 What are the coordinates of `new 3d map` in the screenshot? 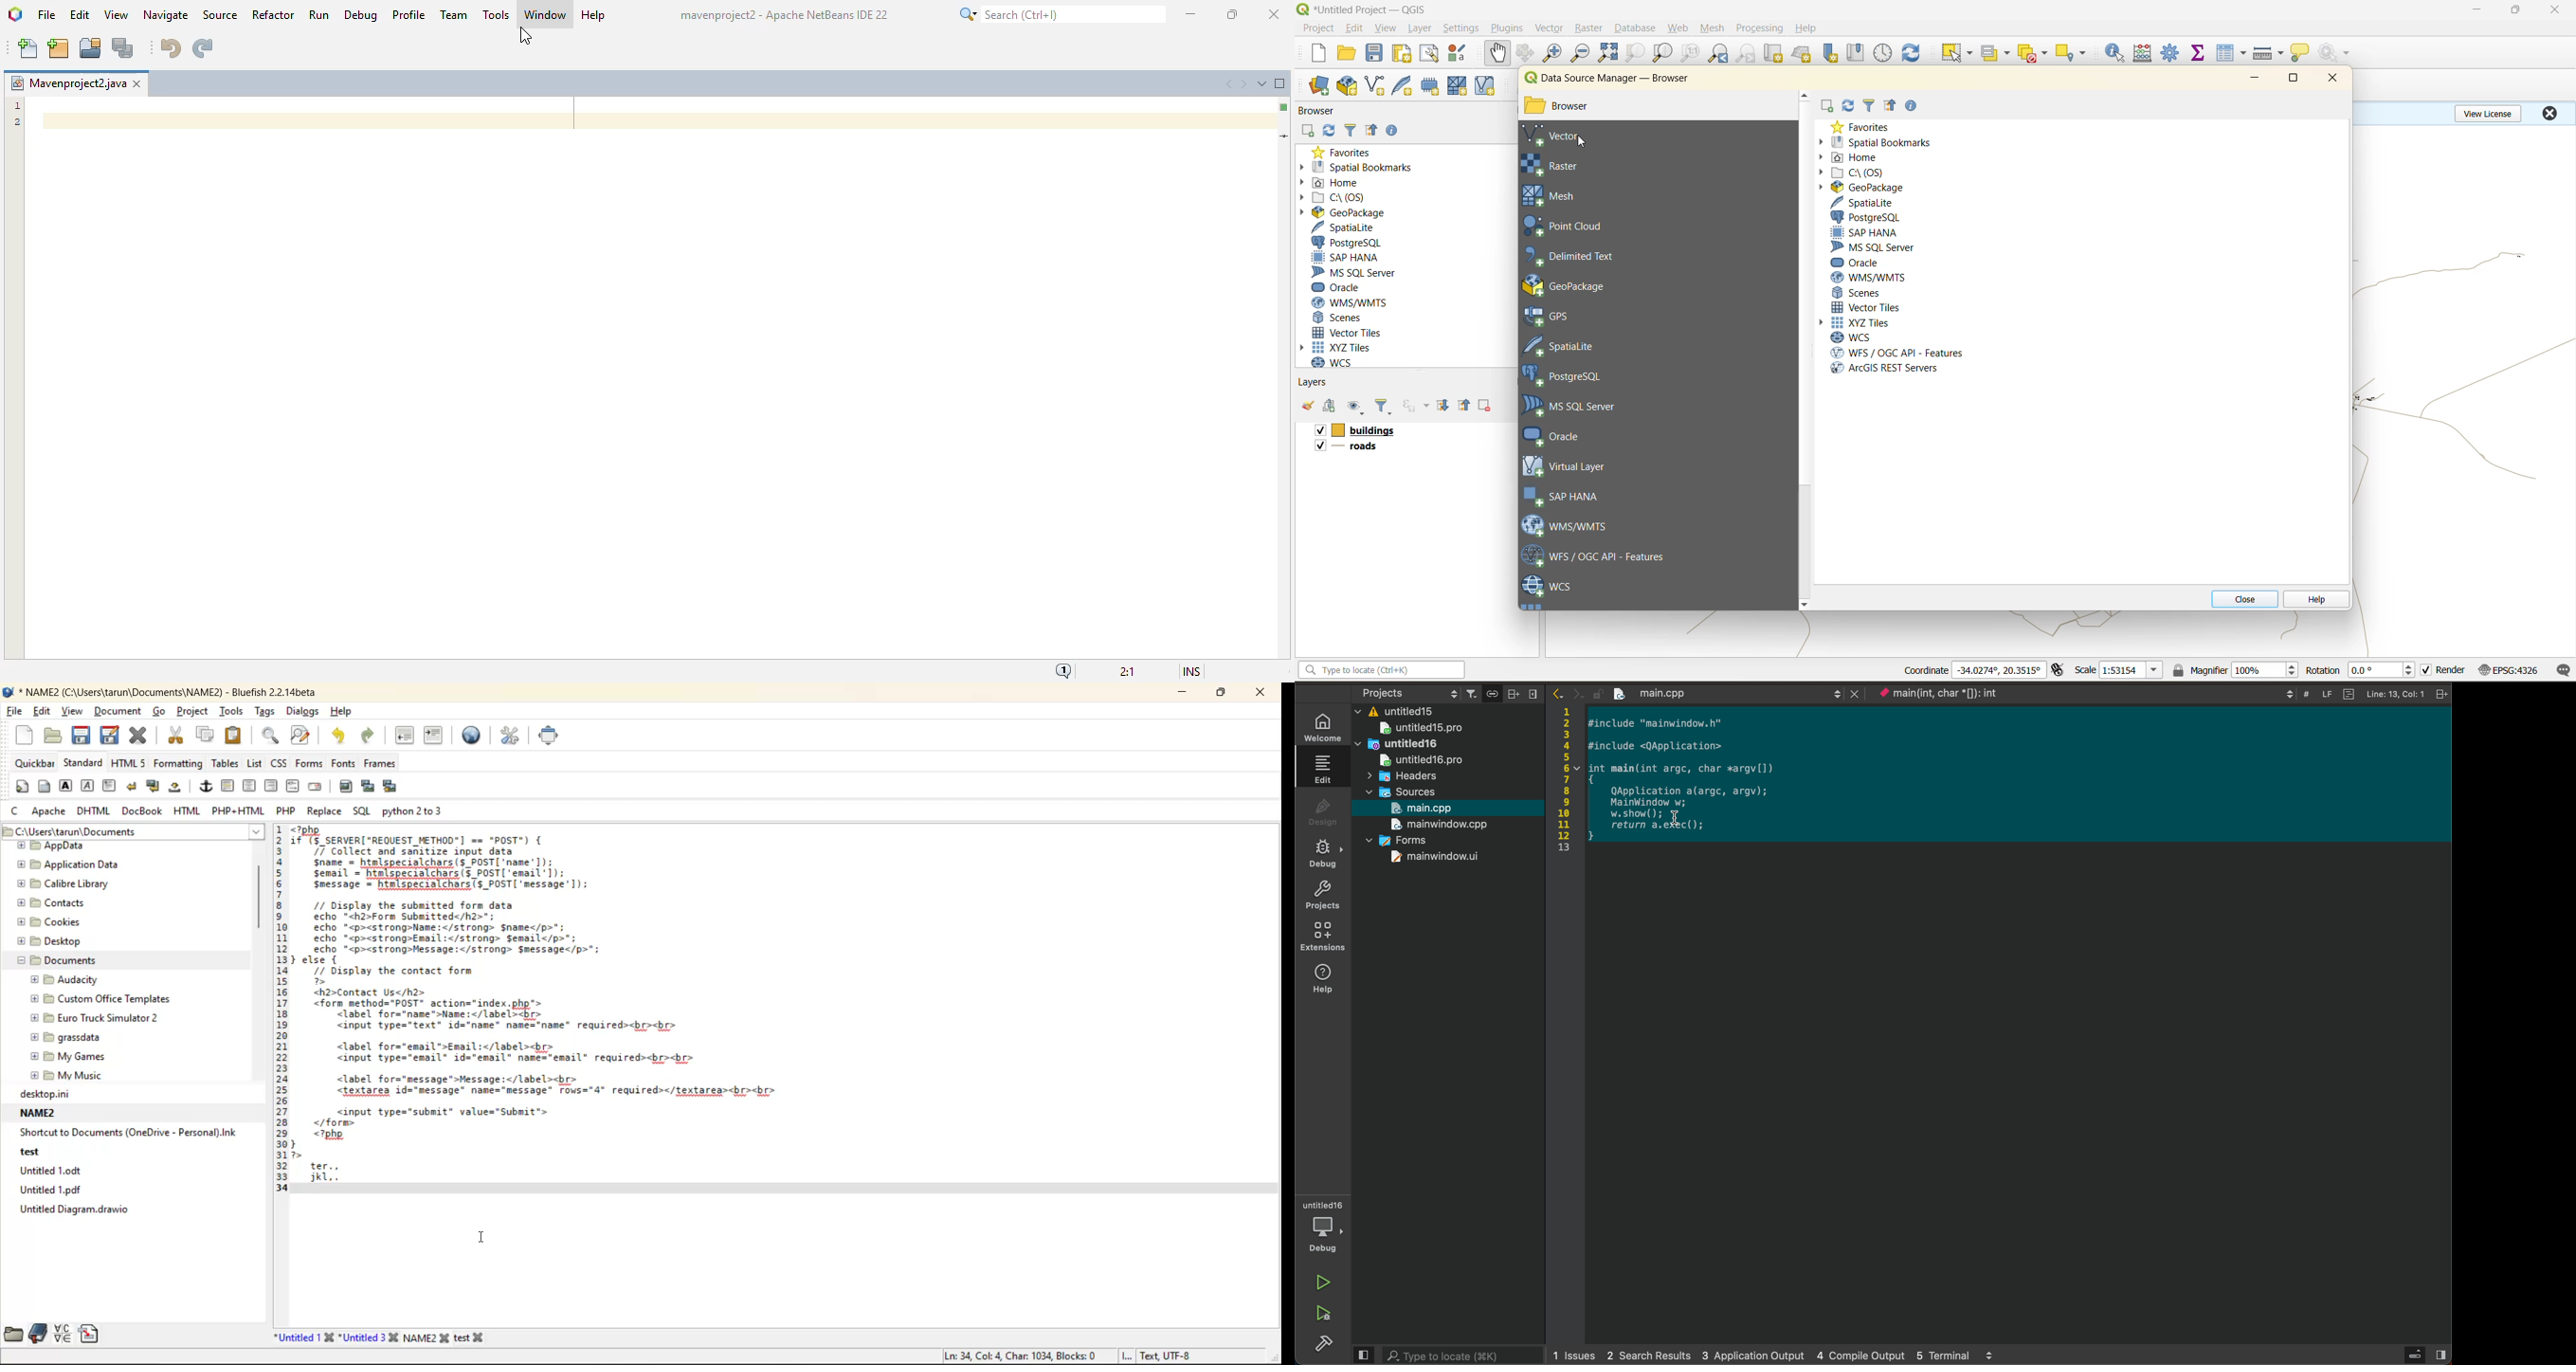 It's located at (1803, 53).